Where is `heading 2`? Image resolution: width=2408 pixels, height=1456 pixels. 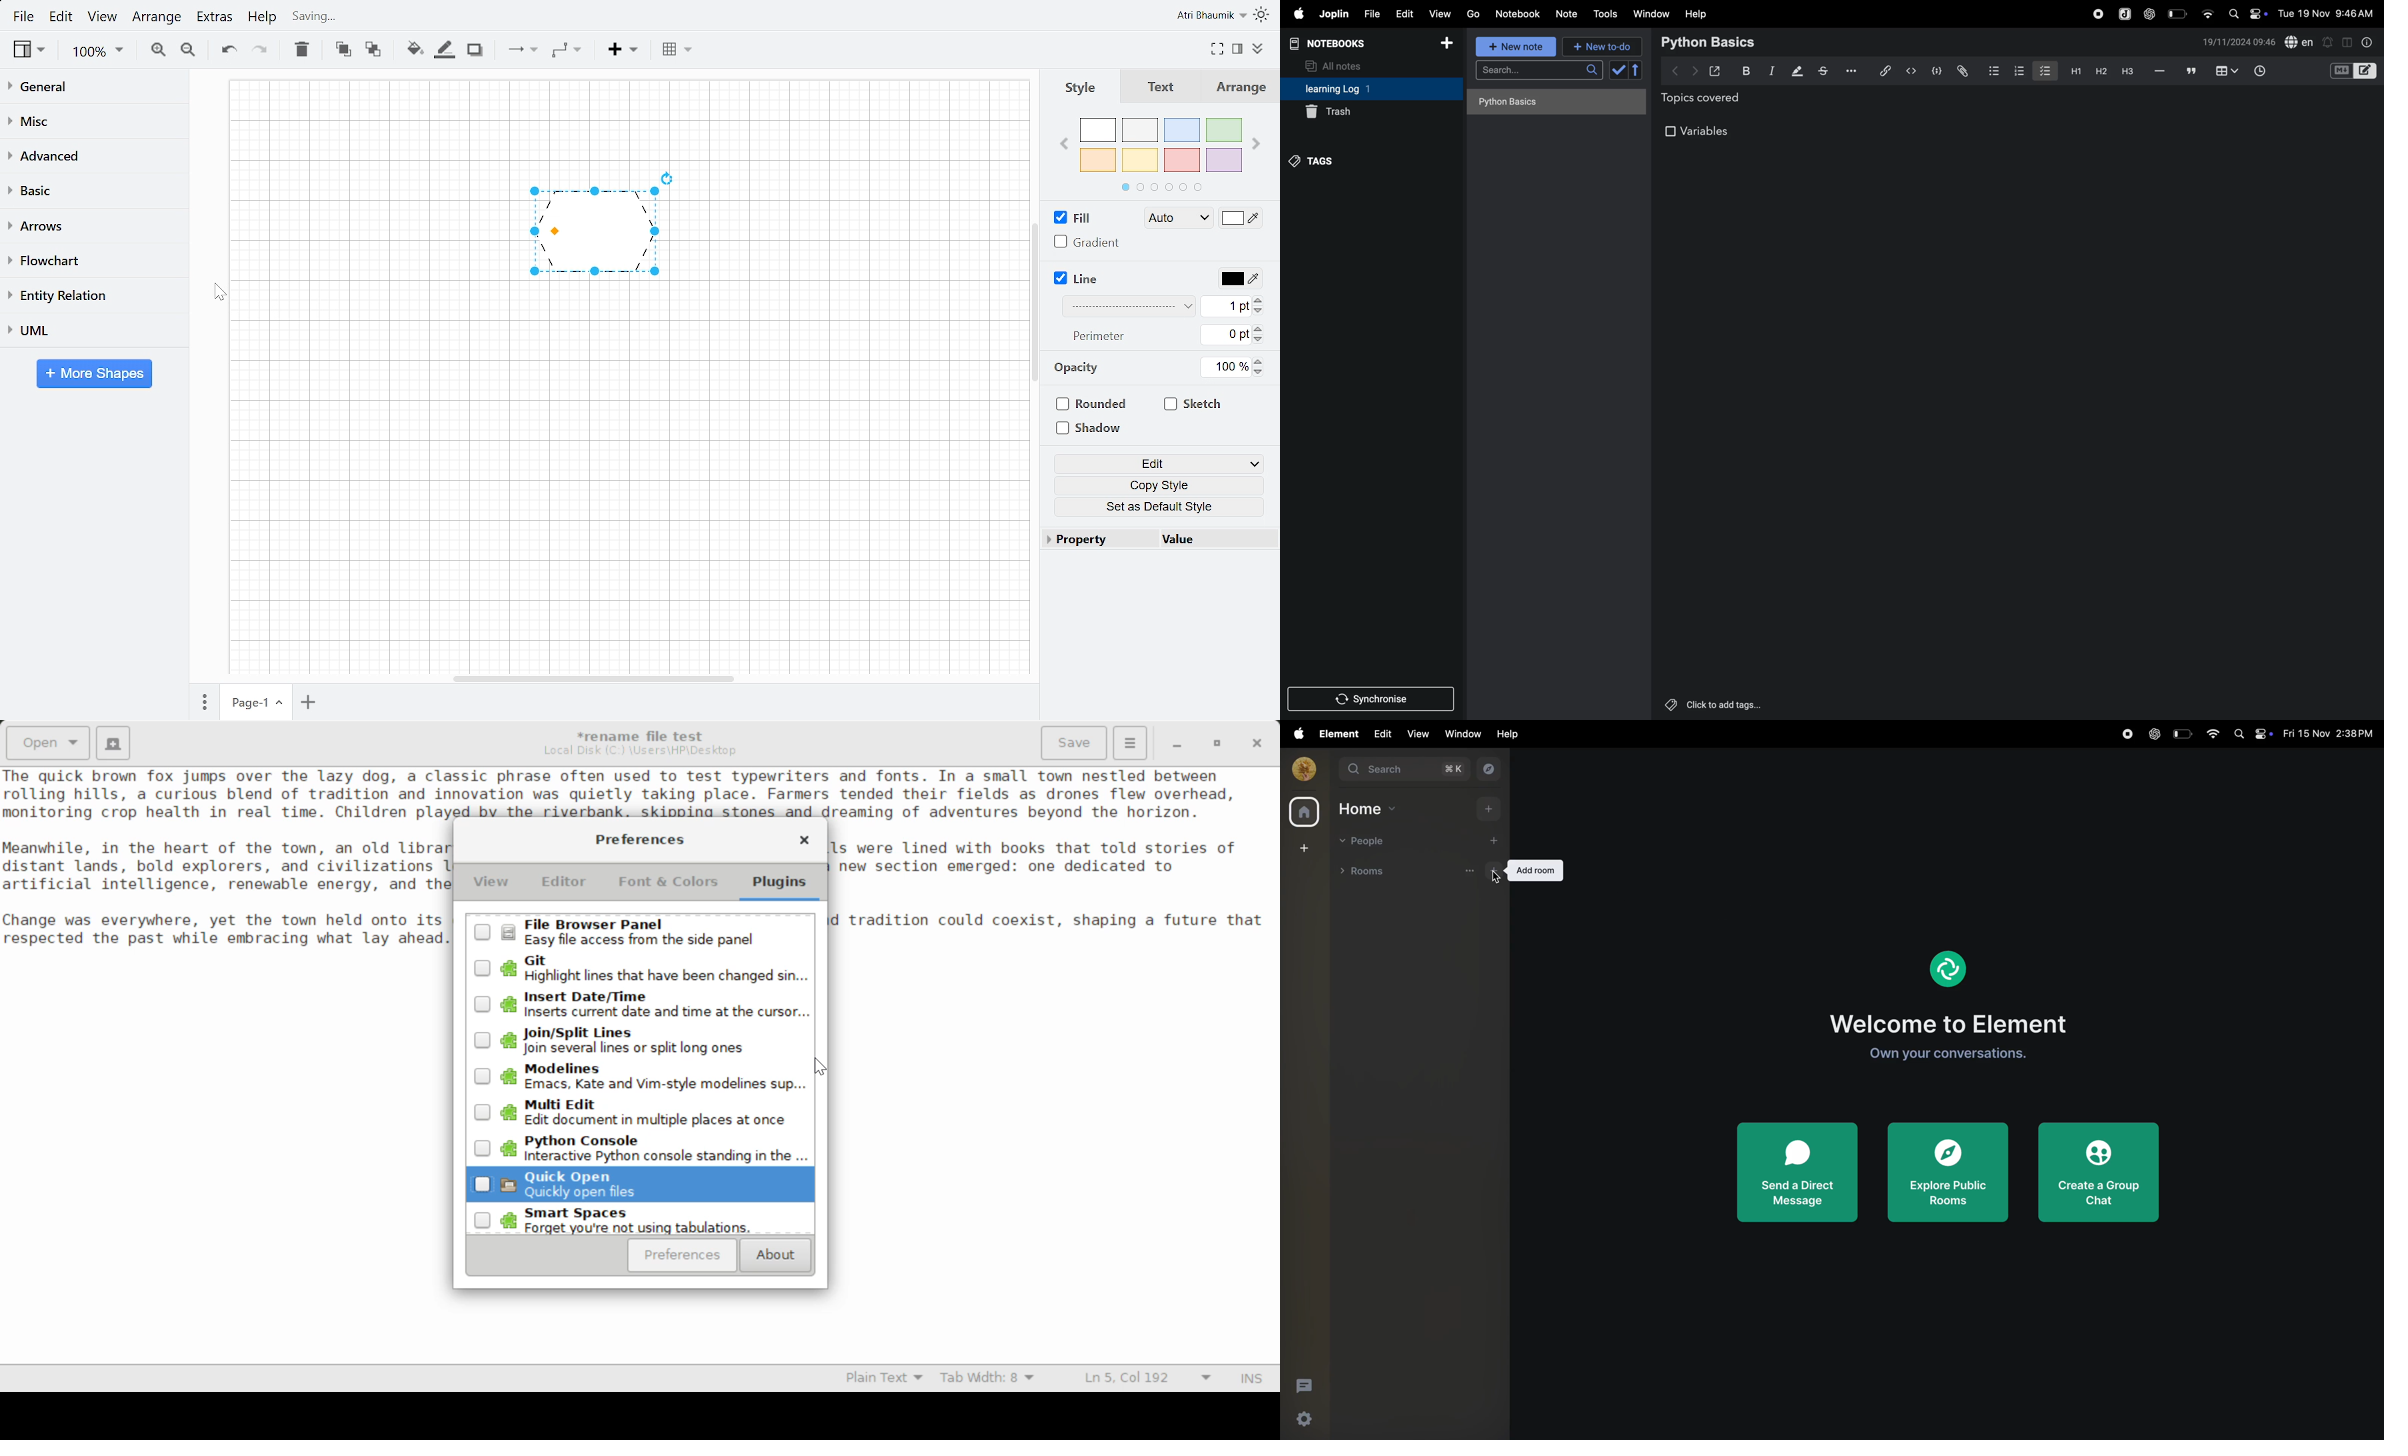 heading 2 is located at coordinates (2101, 71).